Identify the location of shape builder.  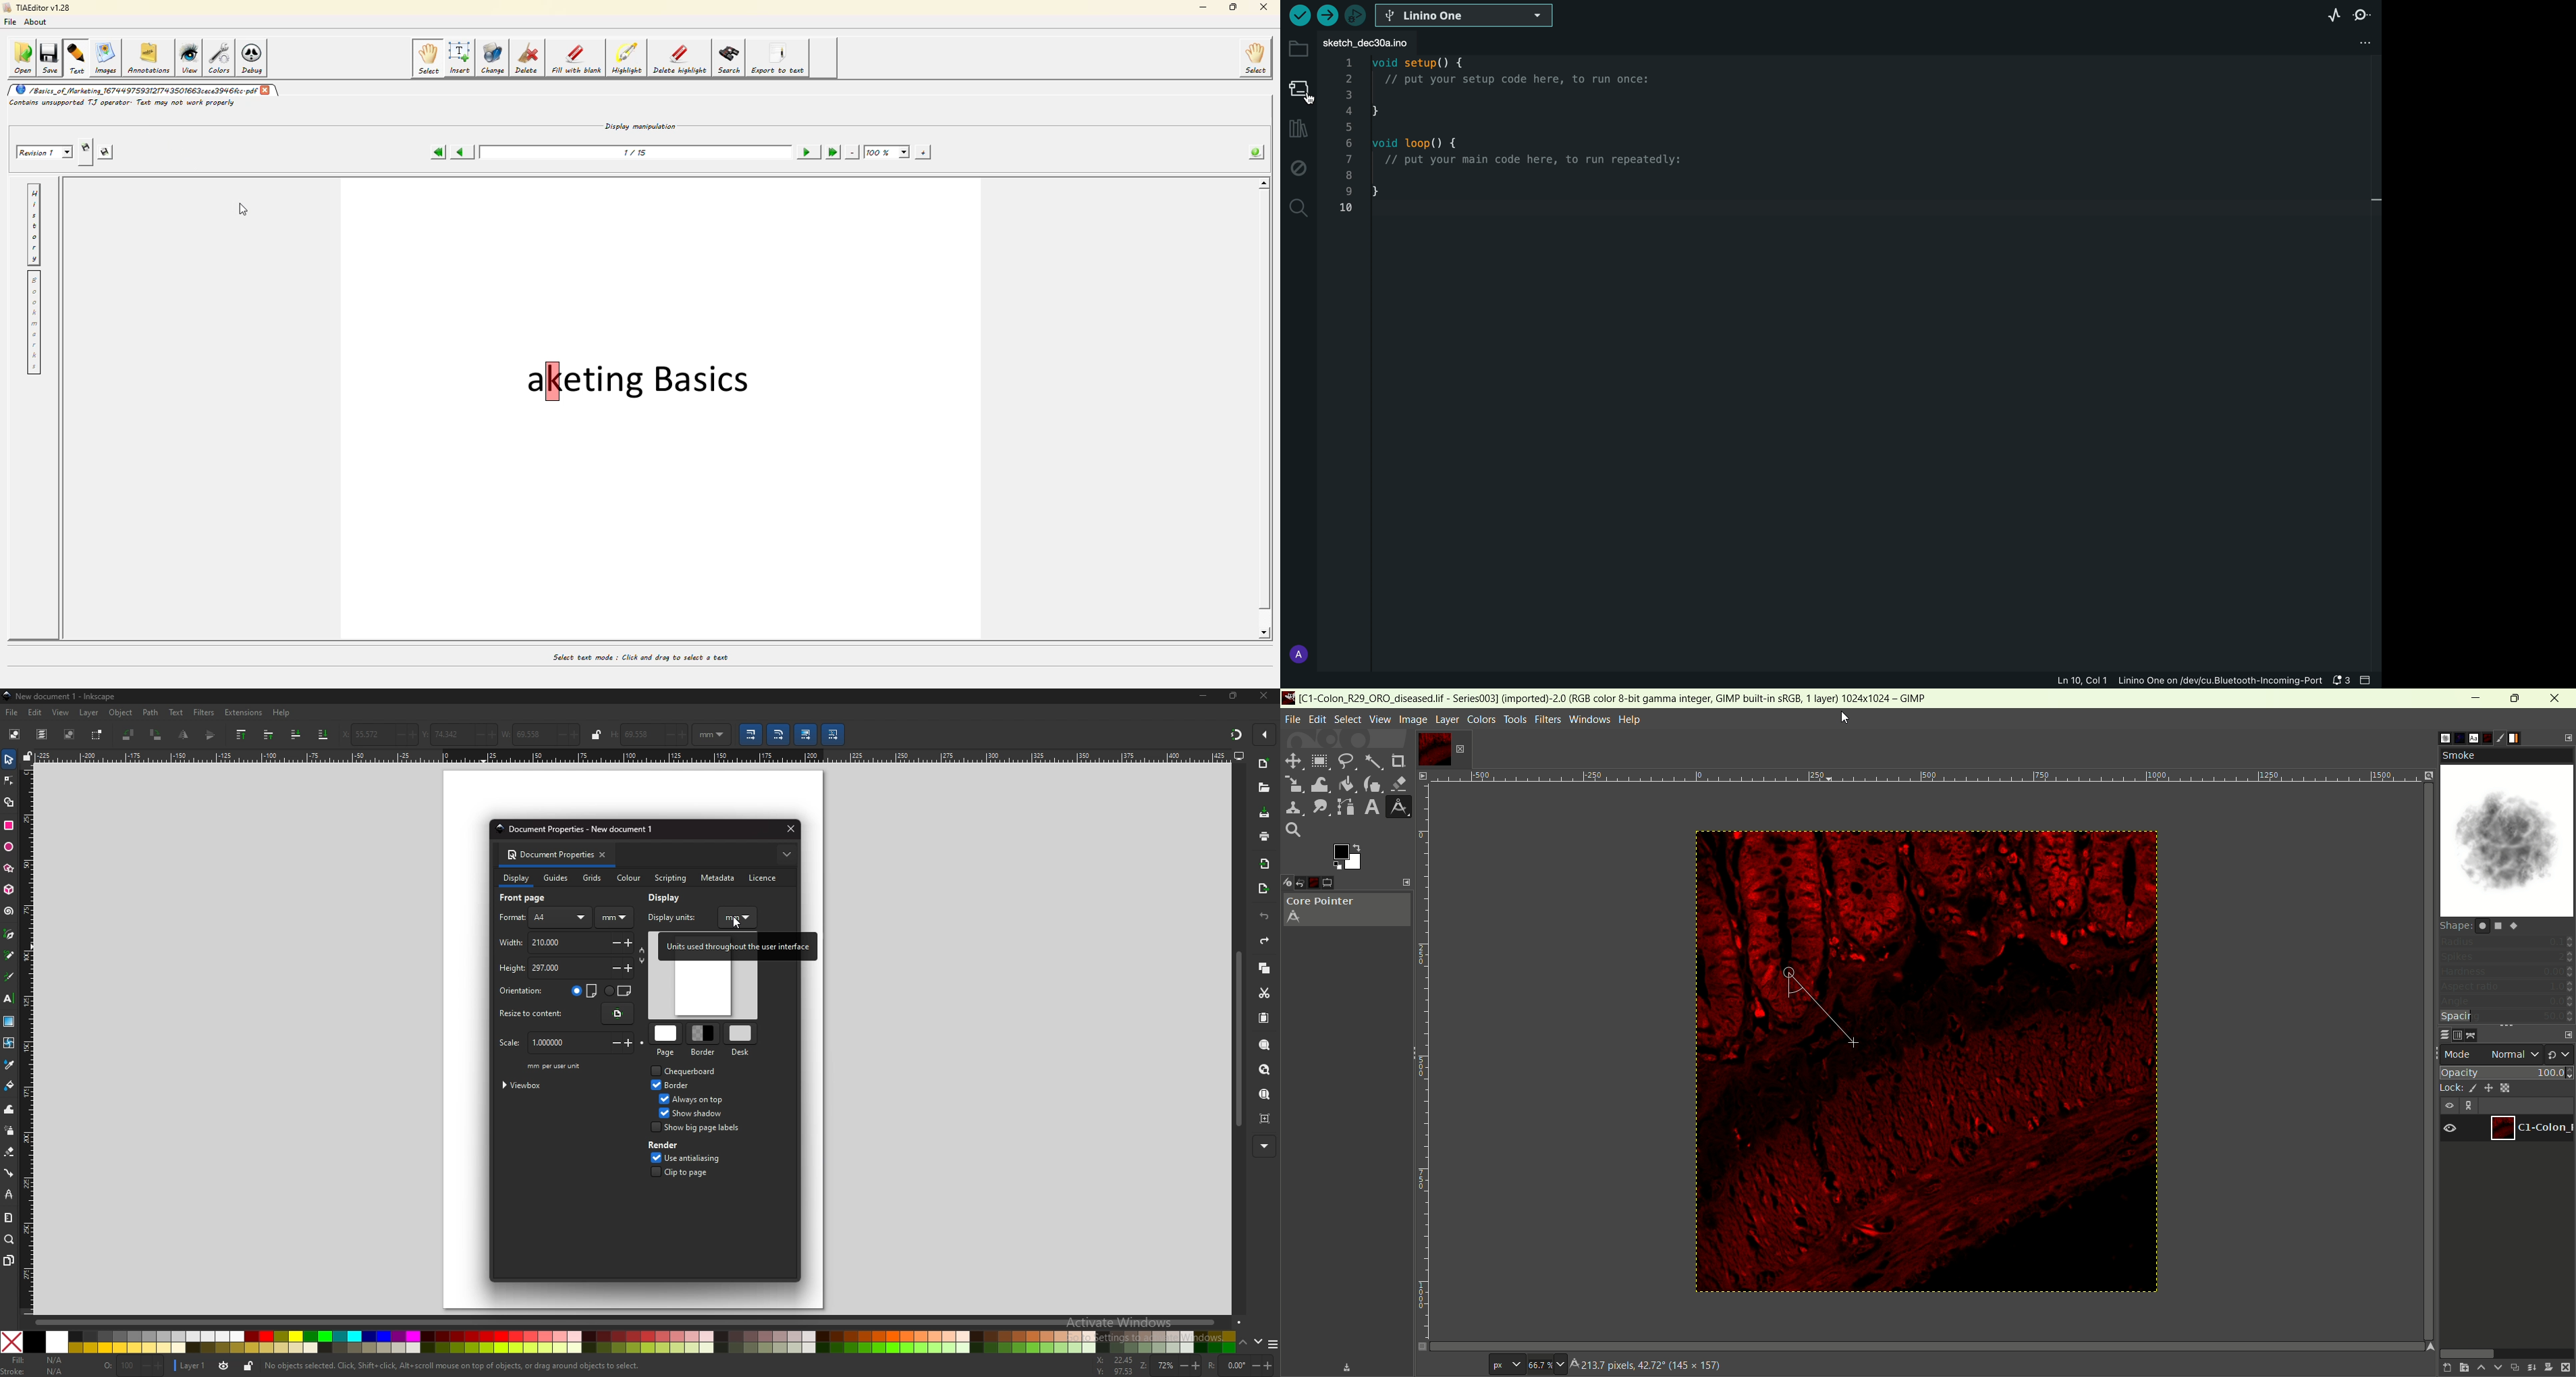
(9, 802).